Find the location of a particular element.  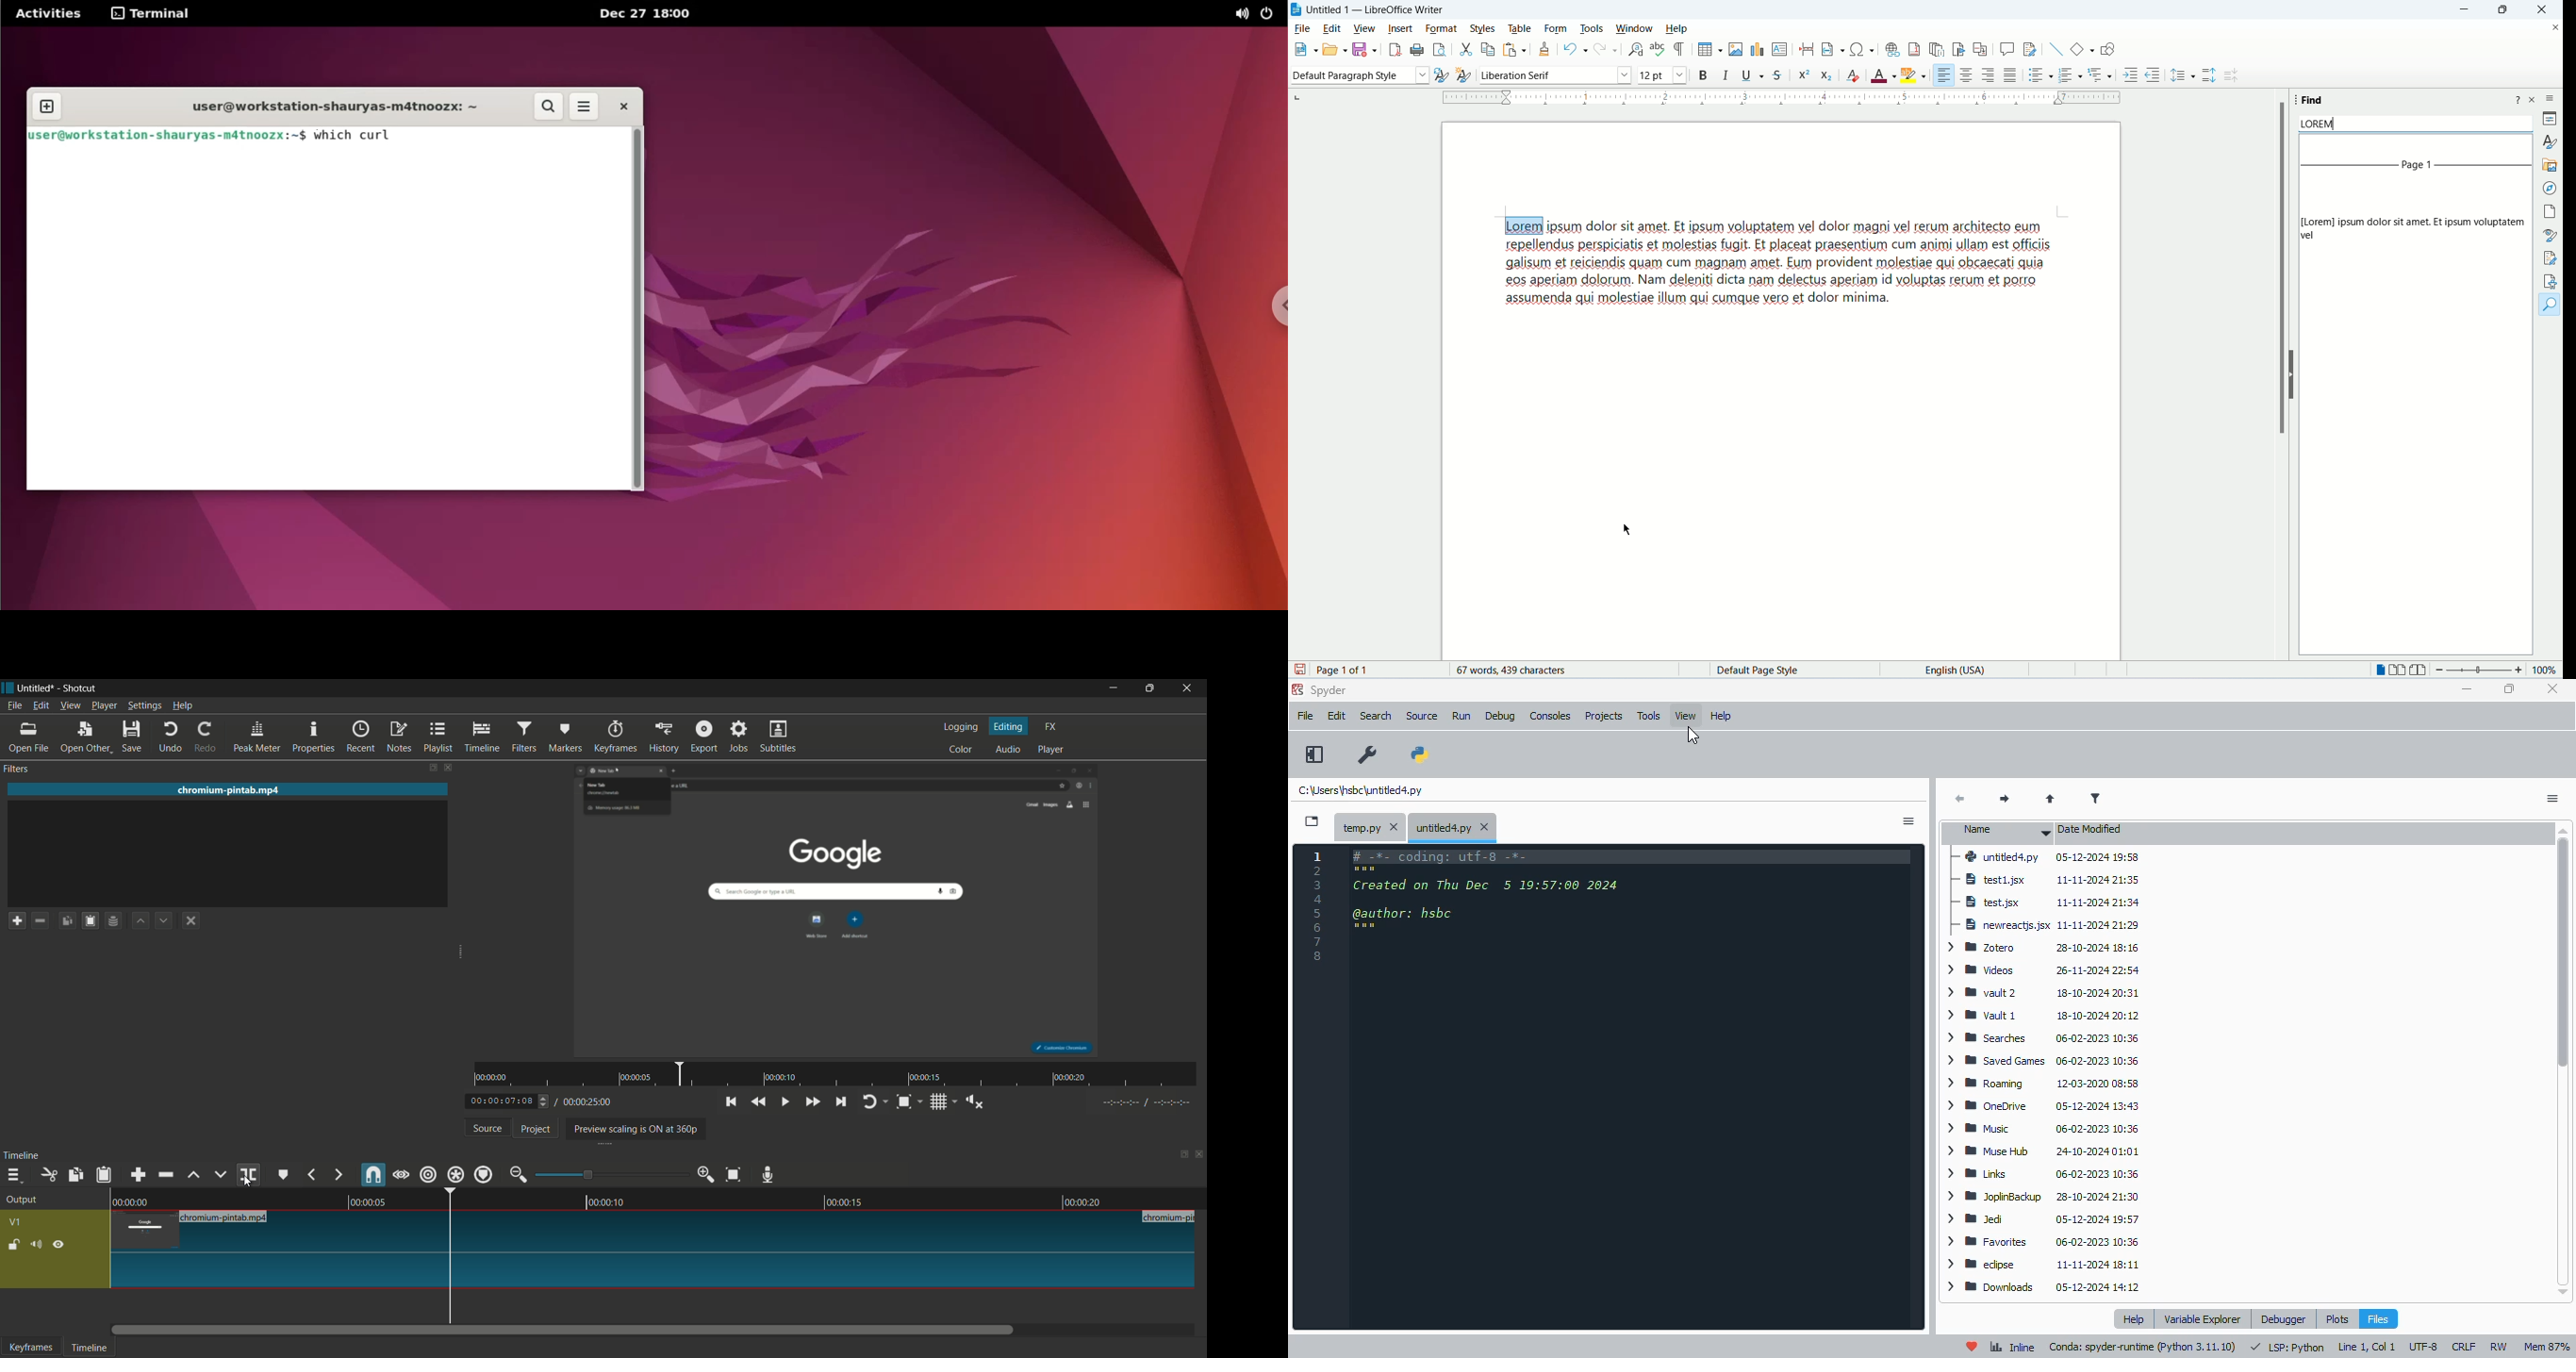

logging is located at coordinates (959, 728).